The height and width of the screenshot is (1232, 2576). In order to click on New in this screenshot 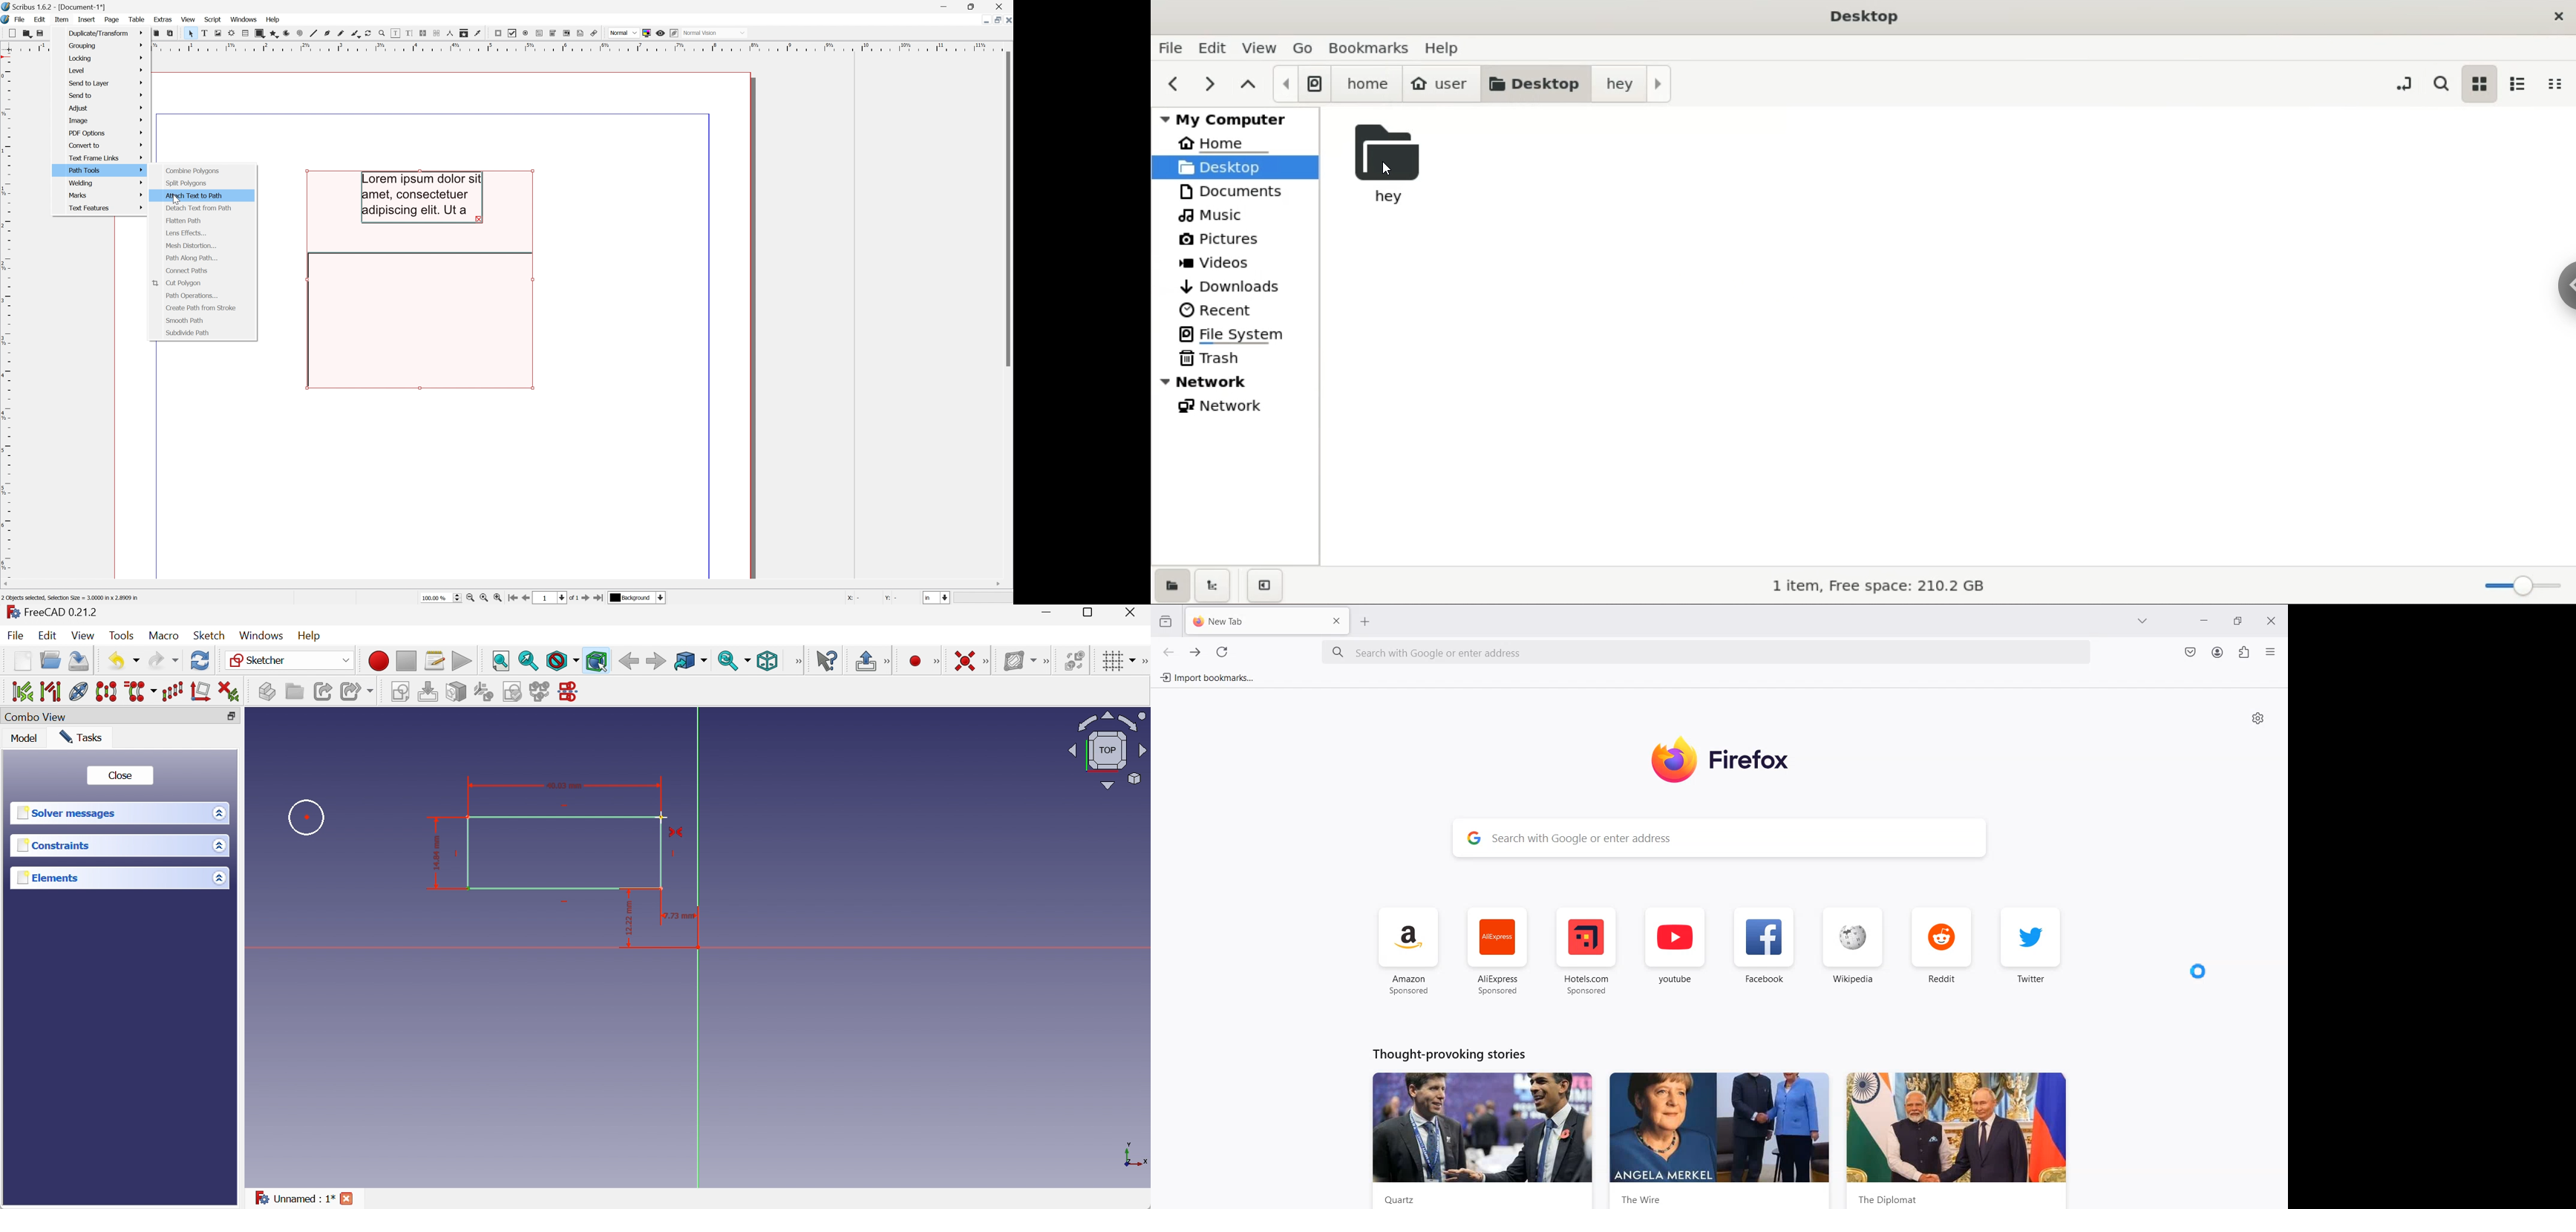, I will do `click(8, 33)`.